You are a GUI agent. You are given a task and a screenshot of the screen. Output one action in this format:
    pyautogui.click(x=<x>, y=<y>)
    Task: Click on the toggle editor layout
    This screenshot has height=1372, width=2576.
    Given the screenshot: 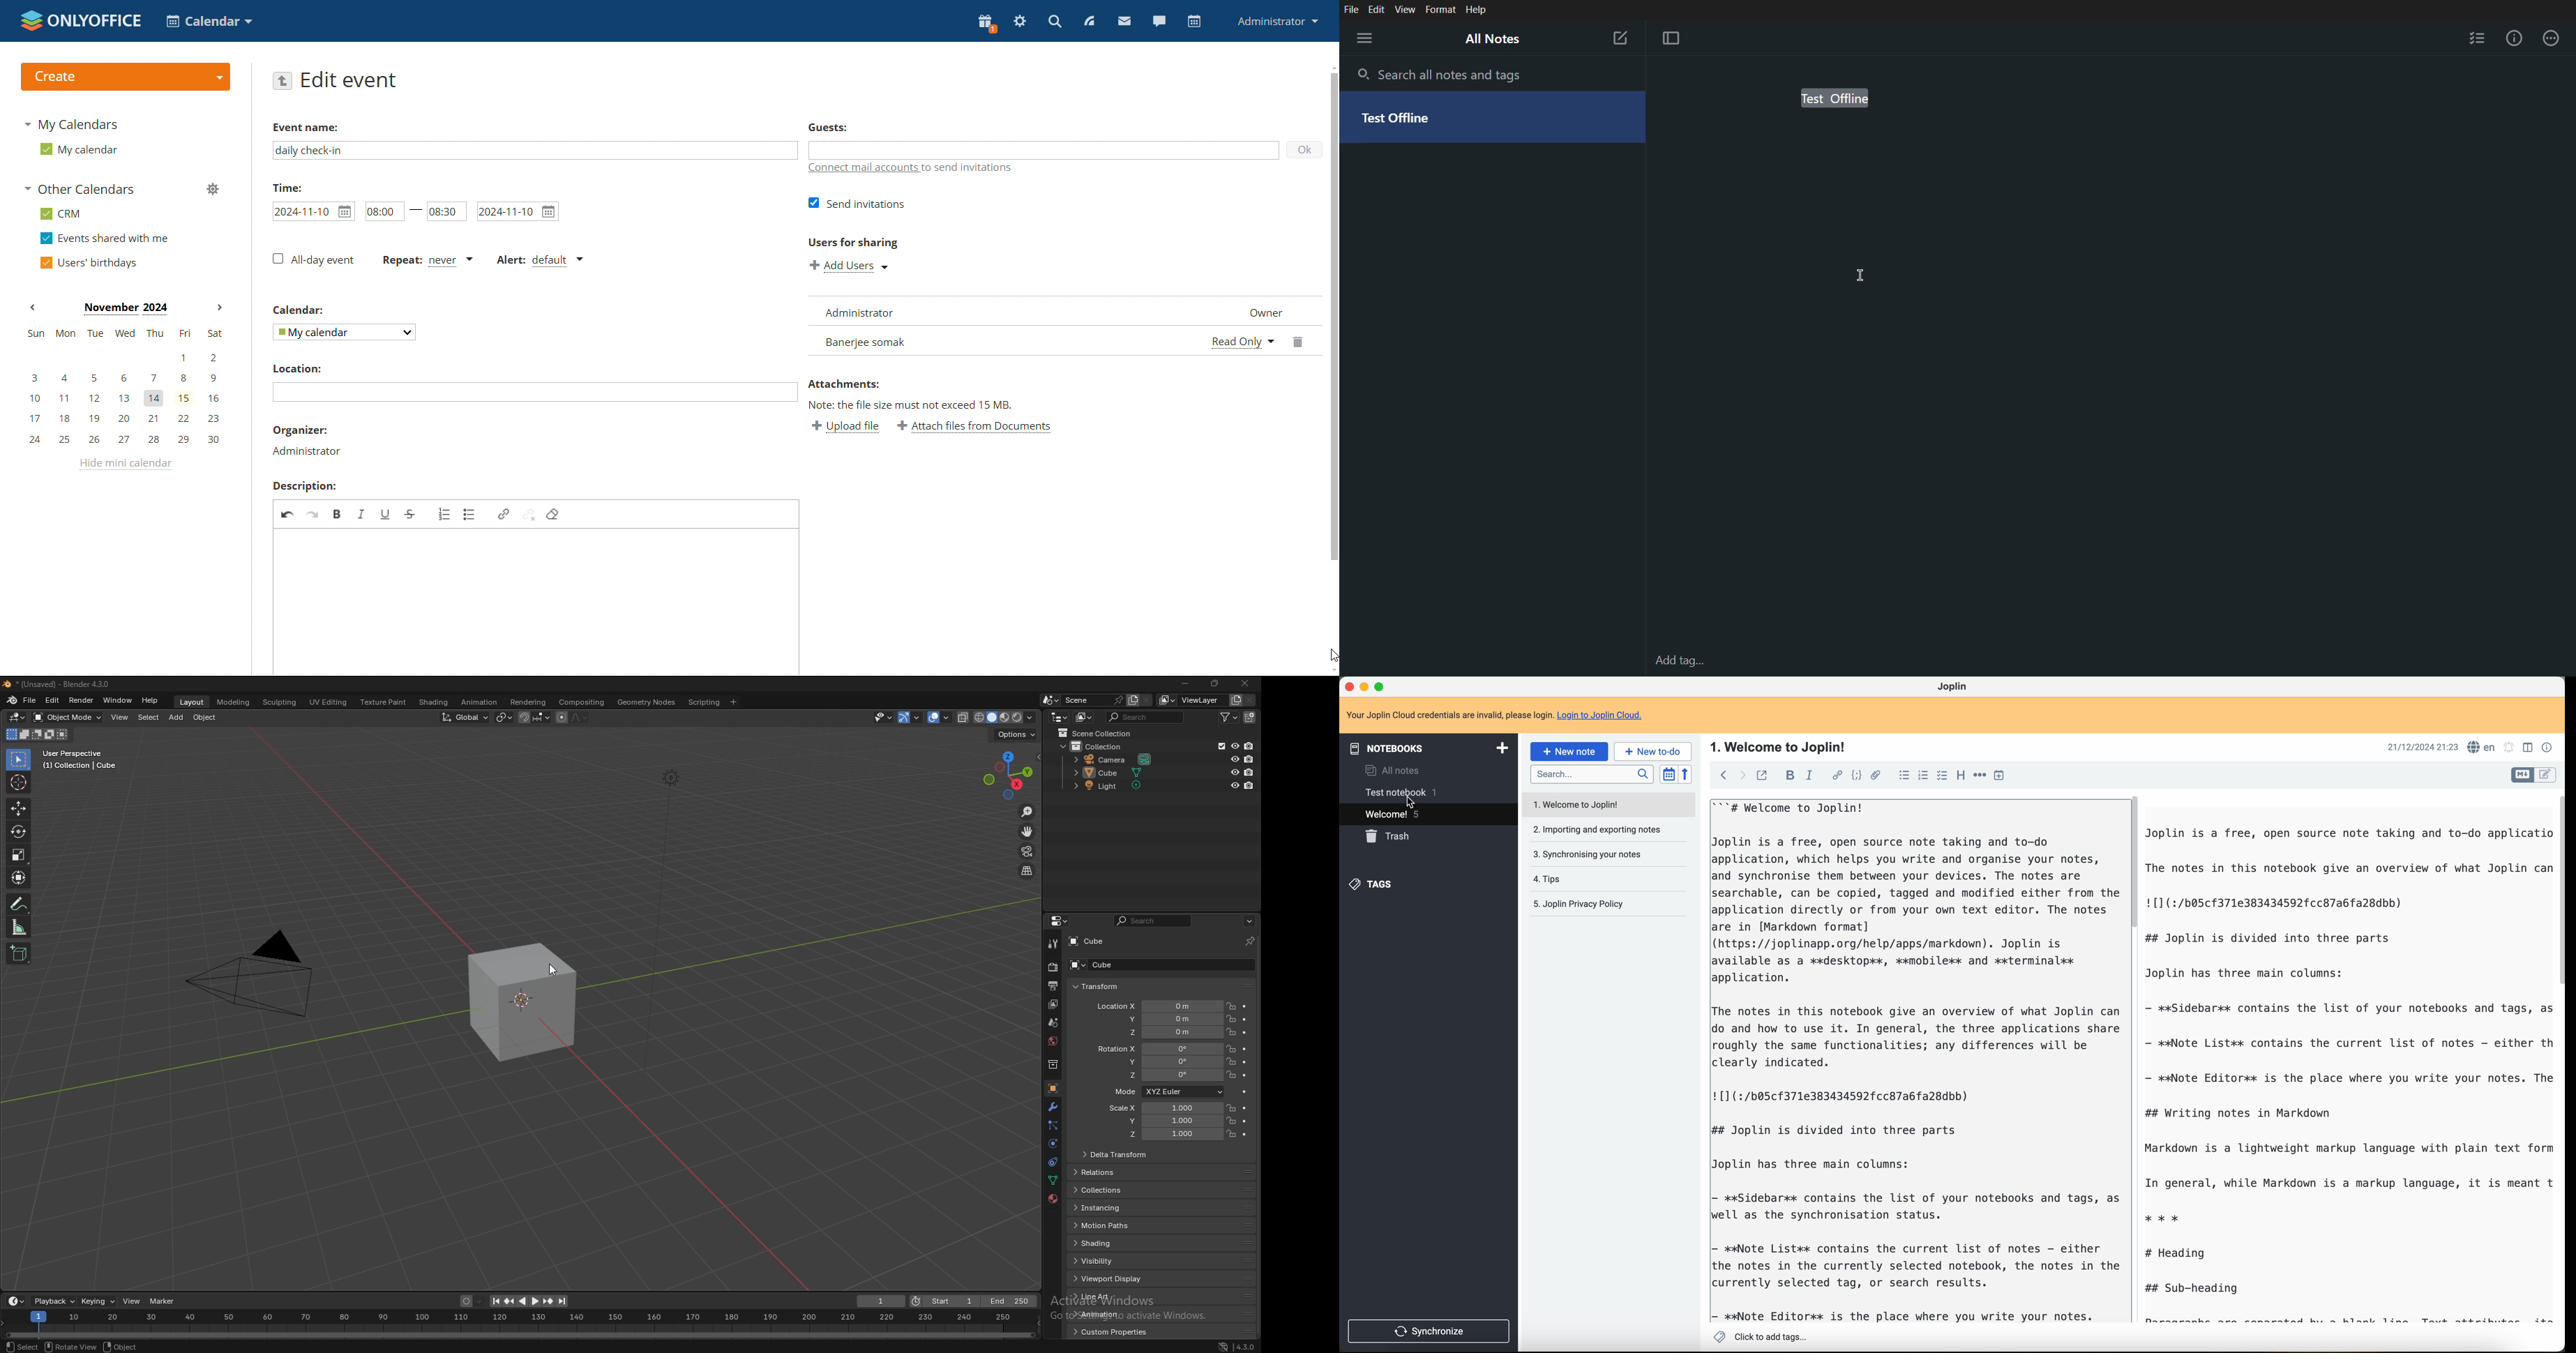 What is the action you would take?
    pyautogui.click(x=2549, y=774)
    